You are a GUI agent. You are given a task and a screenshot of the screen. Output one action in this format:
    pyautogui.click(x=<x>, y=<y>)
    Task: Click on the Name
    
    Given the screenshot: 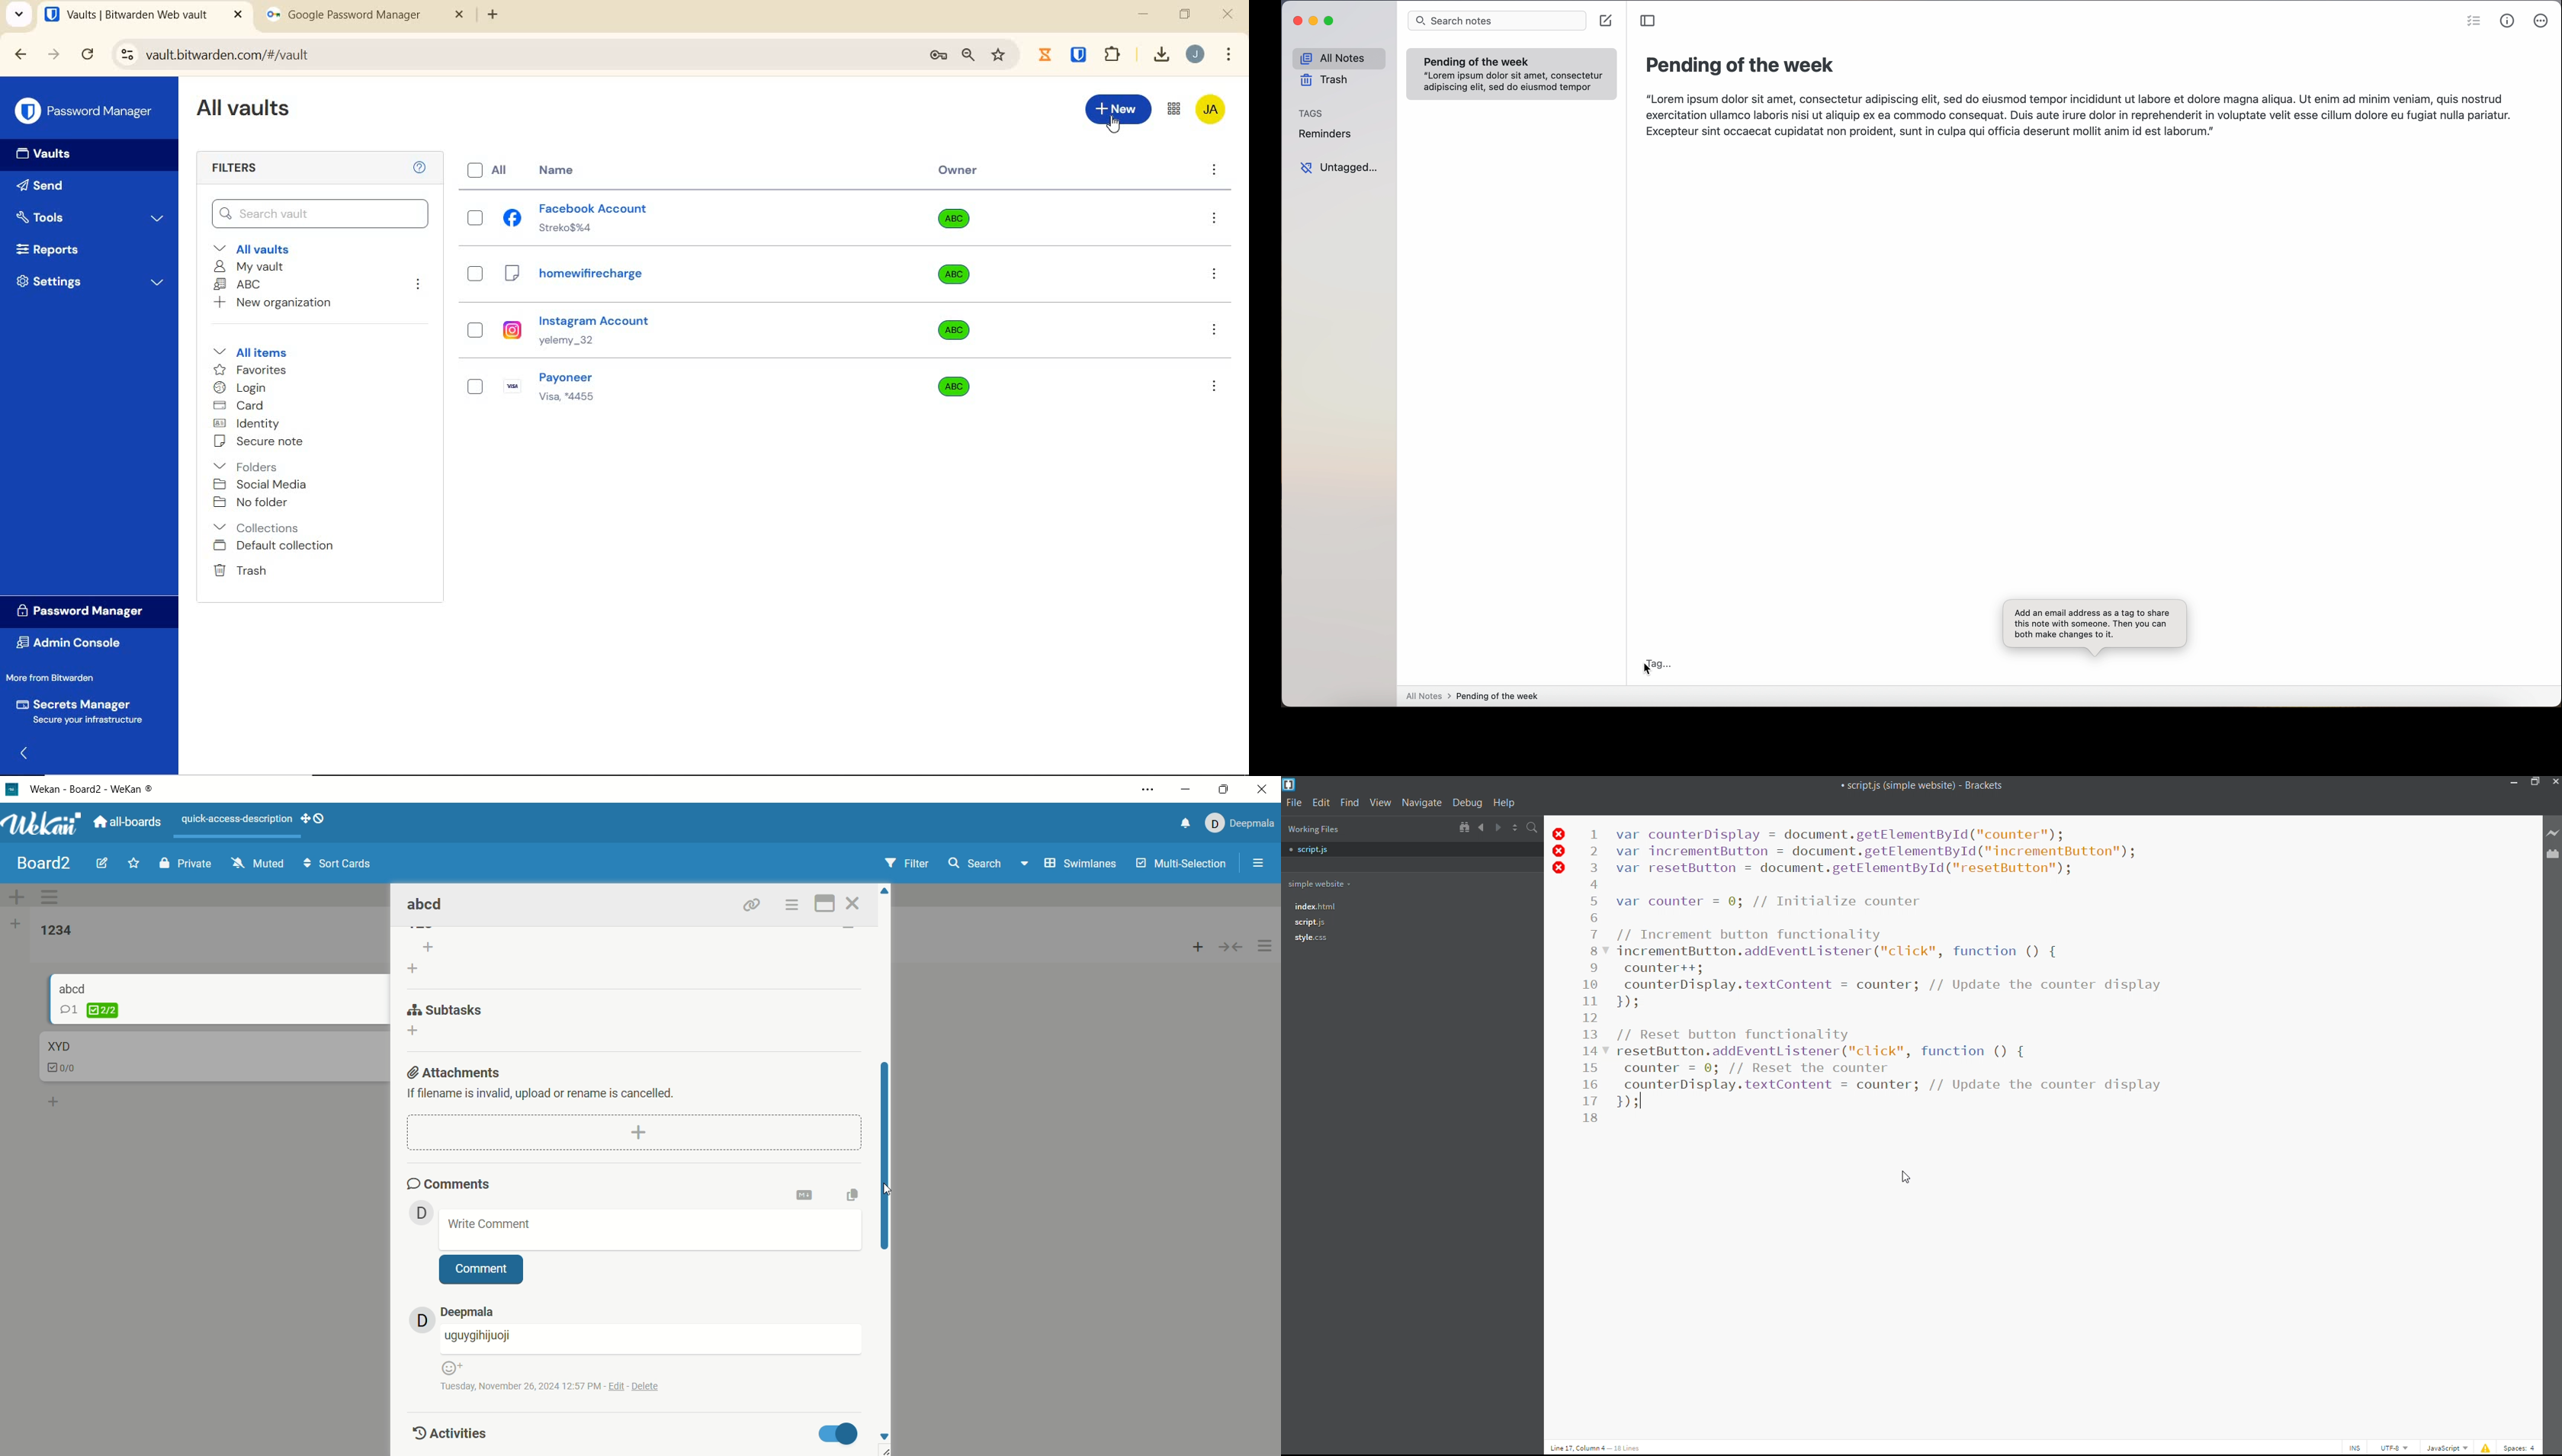 What is the action you would take?
    pyautogui.click(x=561, y=171)
    